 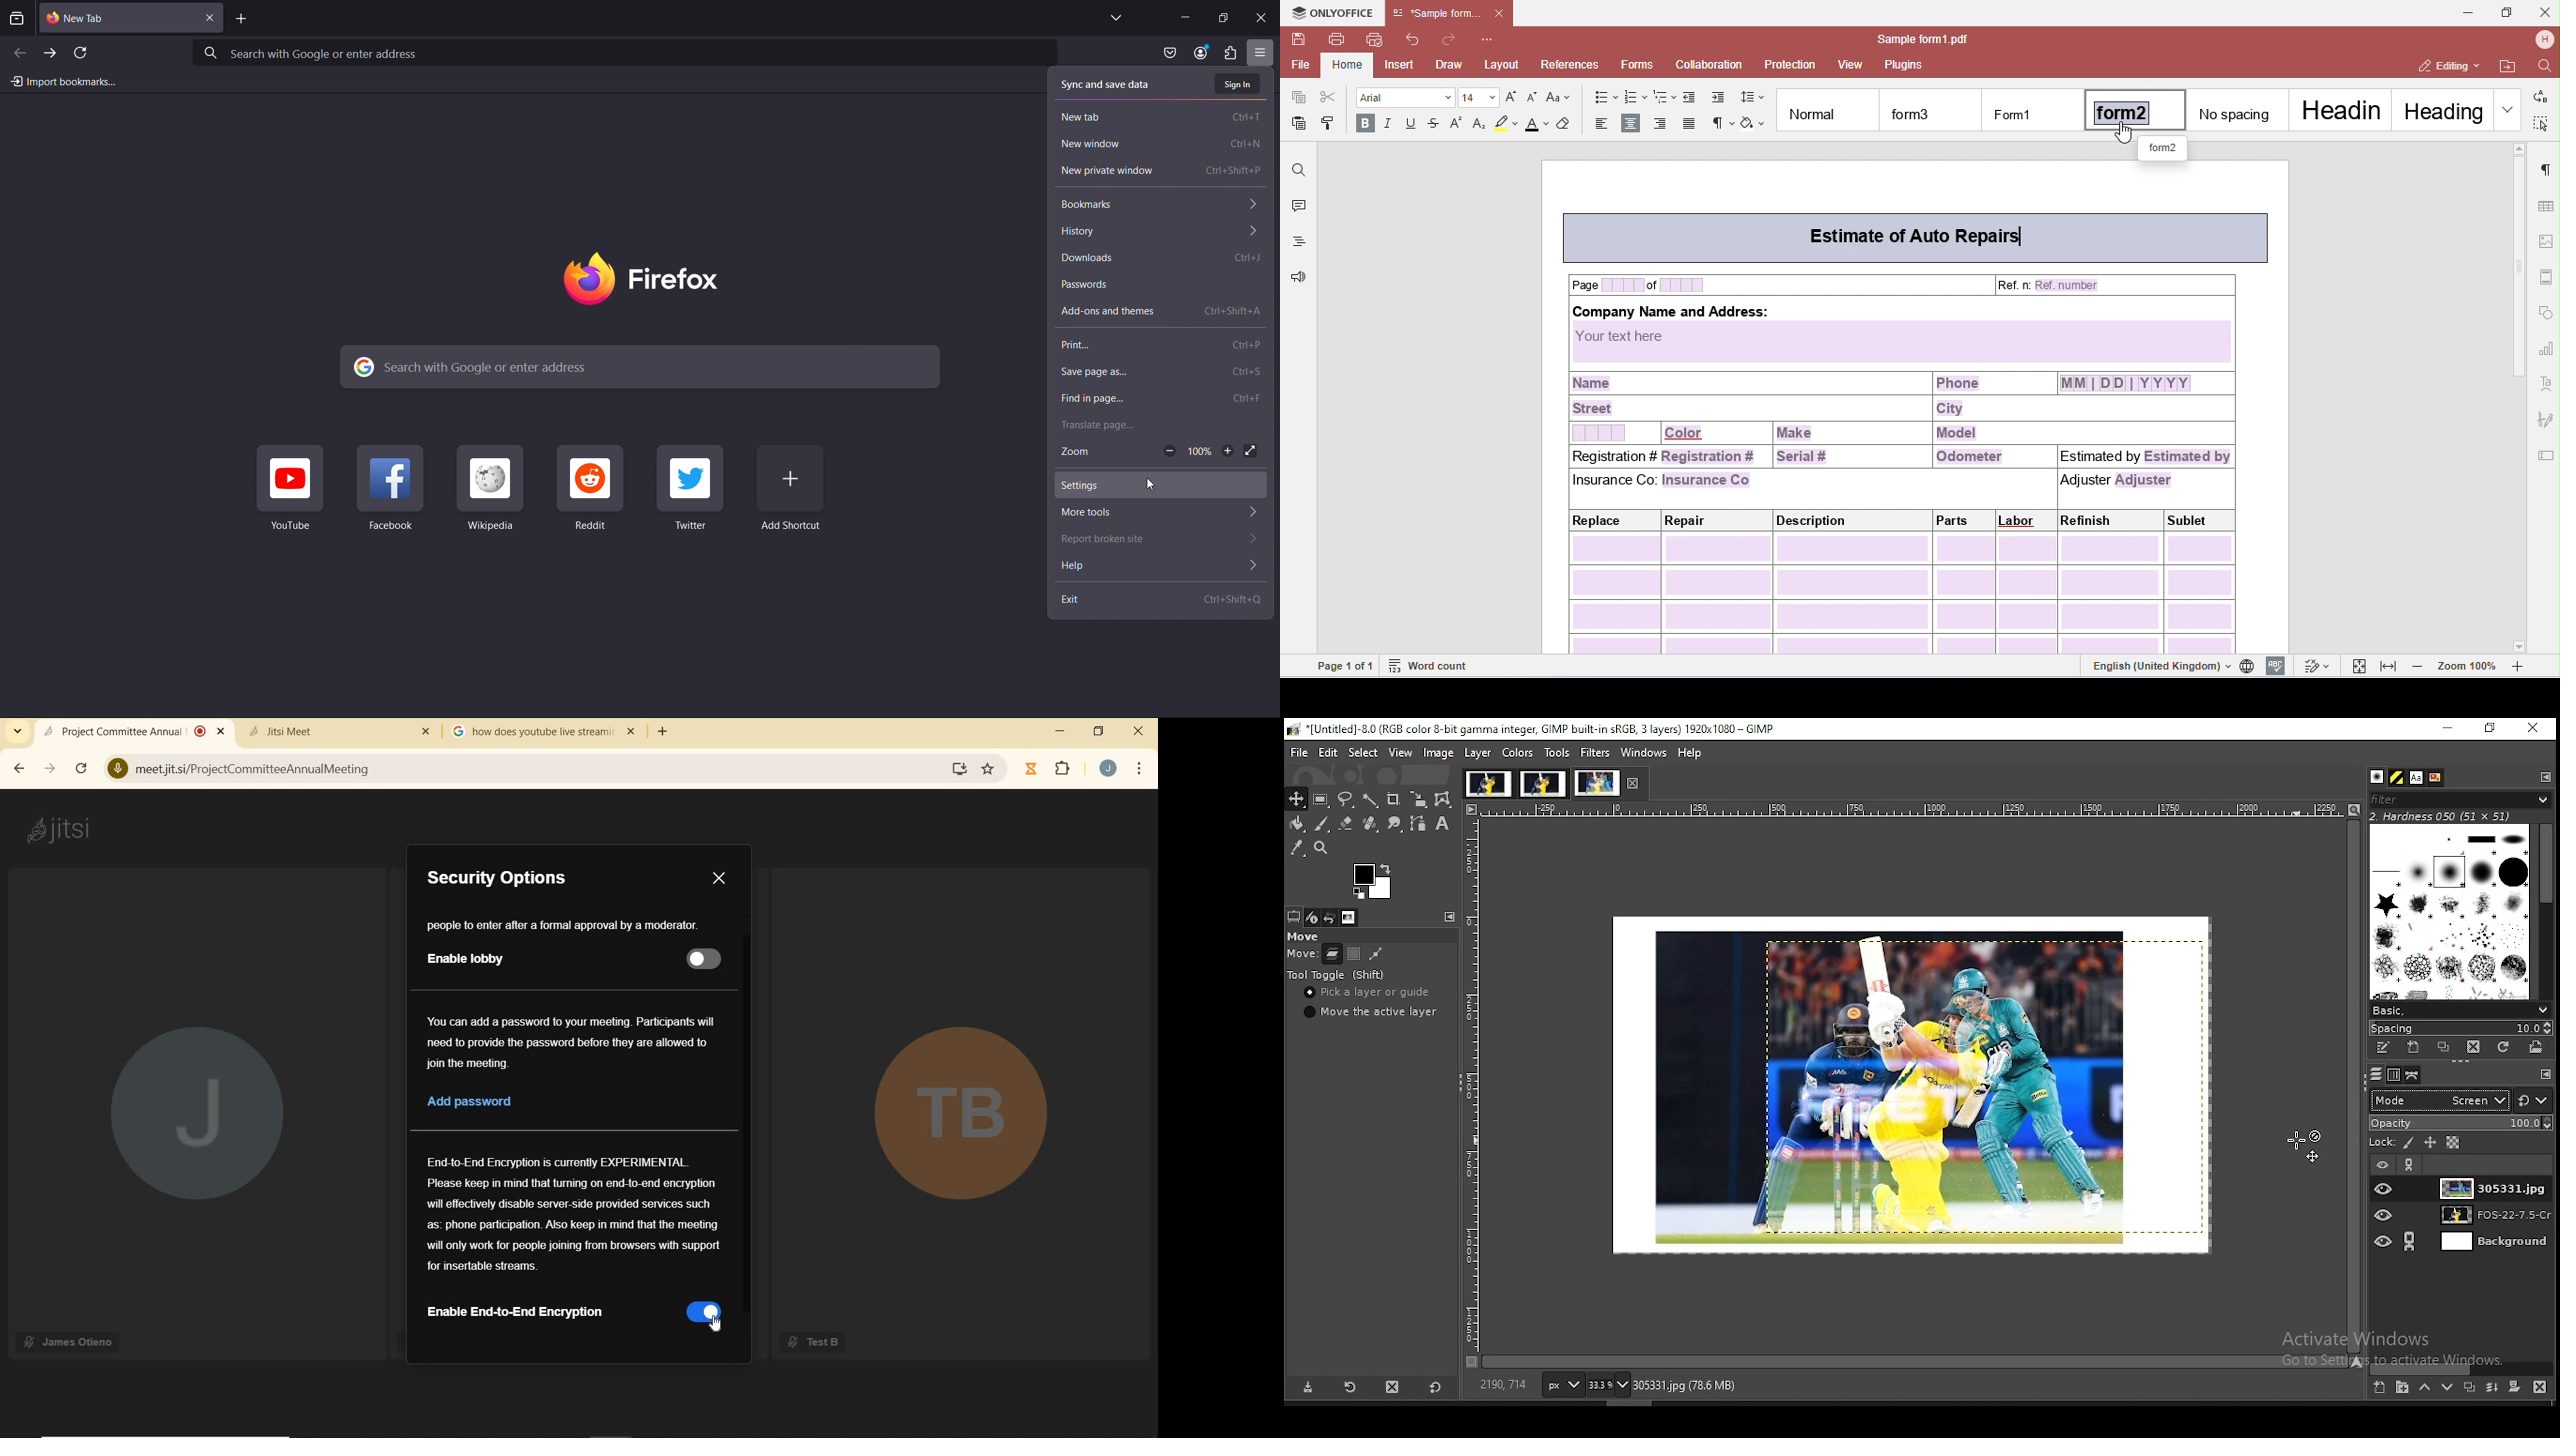 I want to click on New Tab, so click(x=1163, y=115).